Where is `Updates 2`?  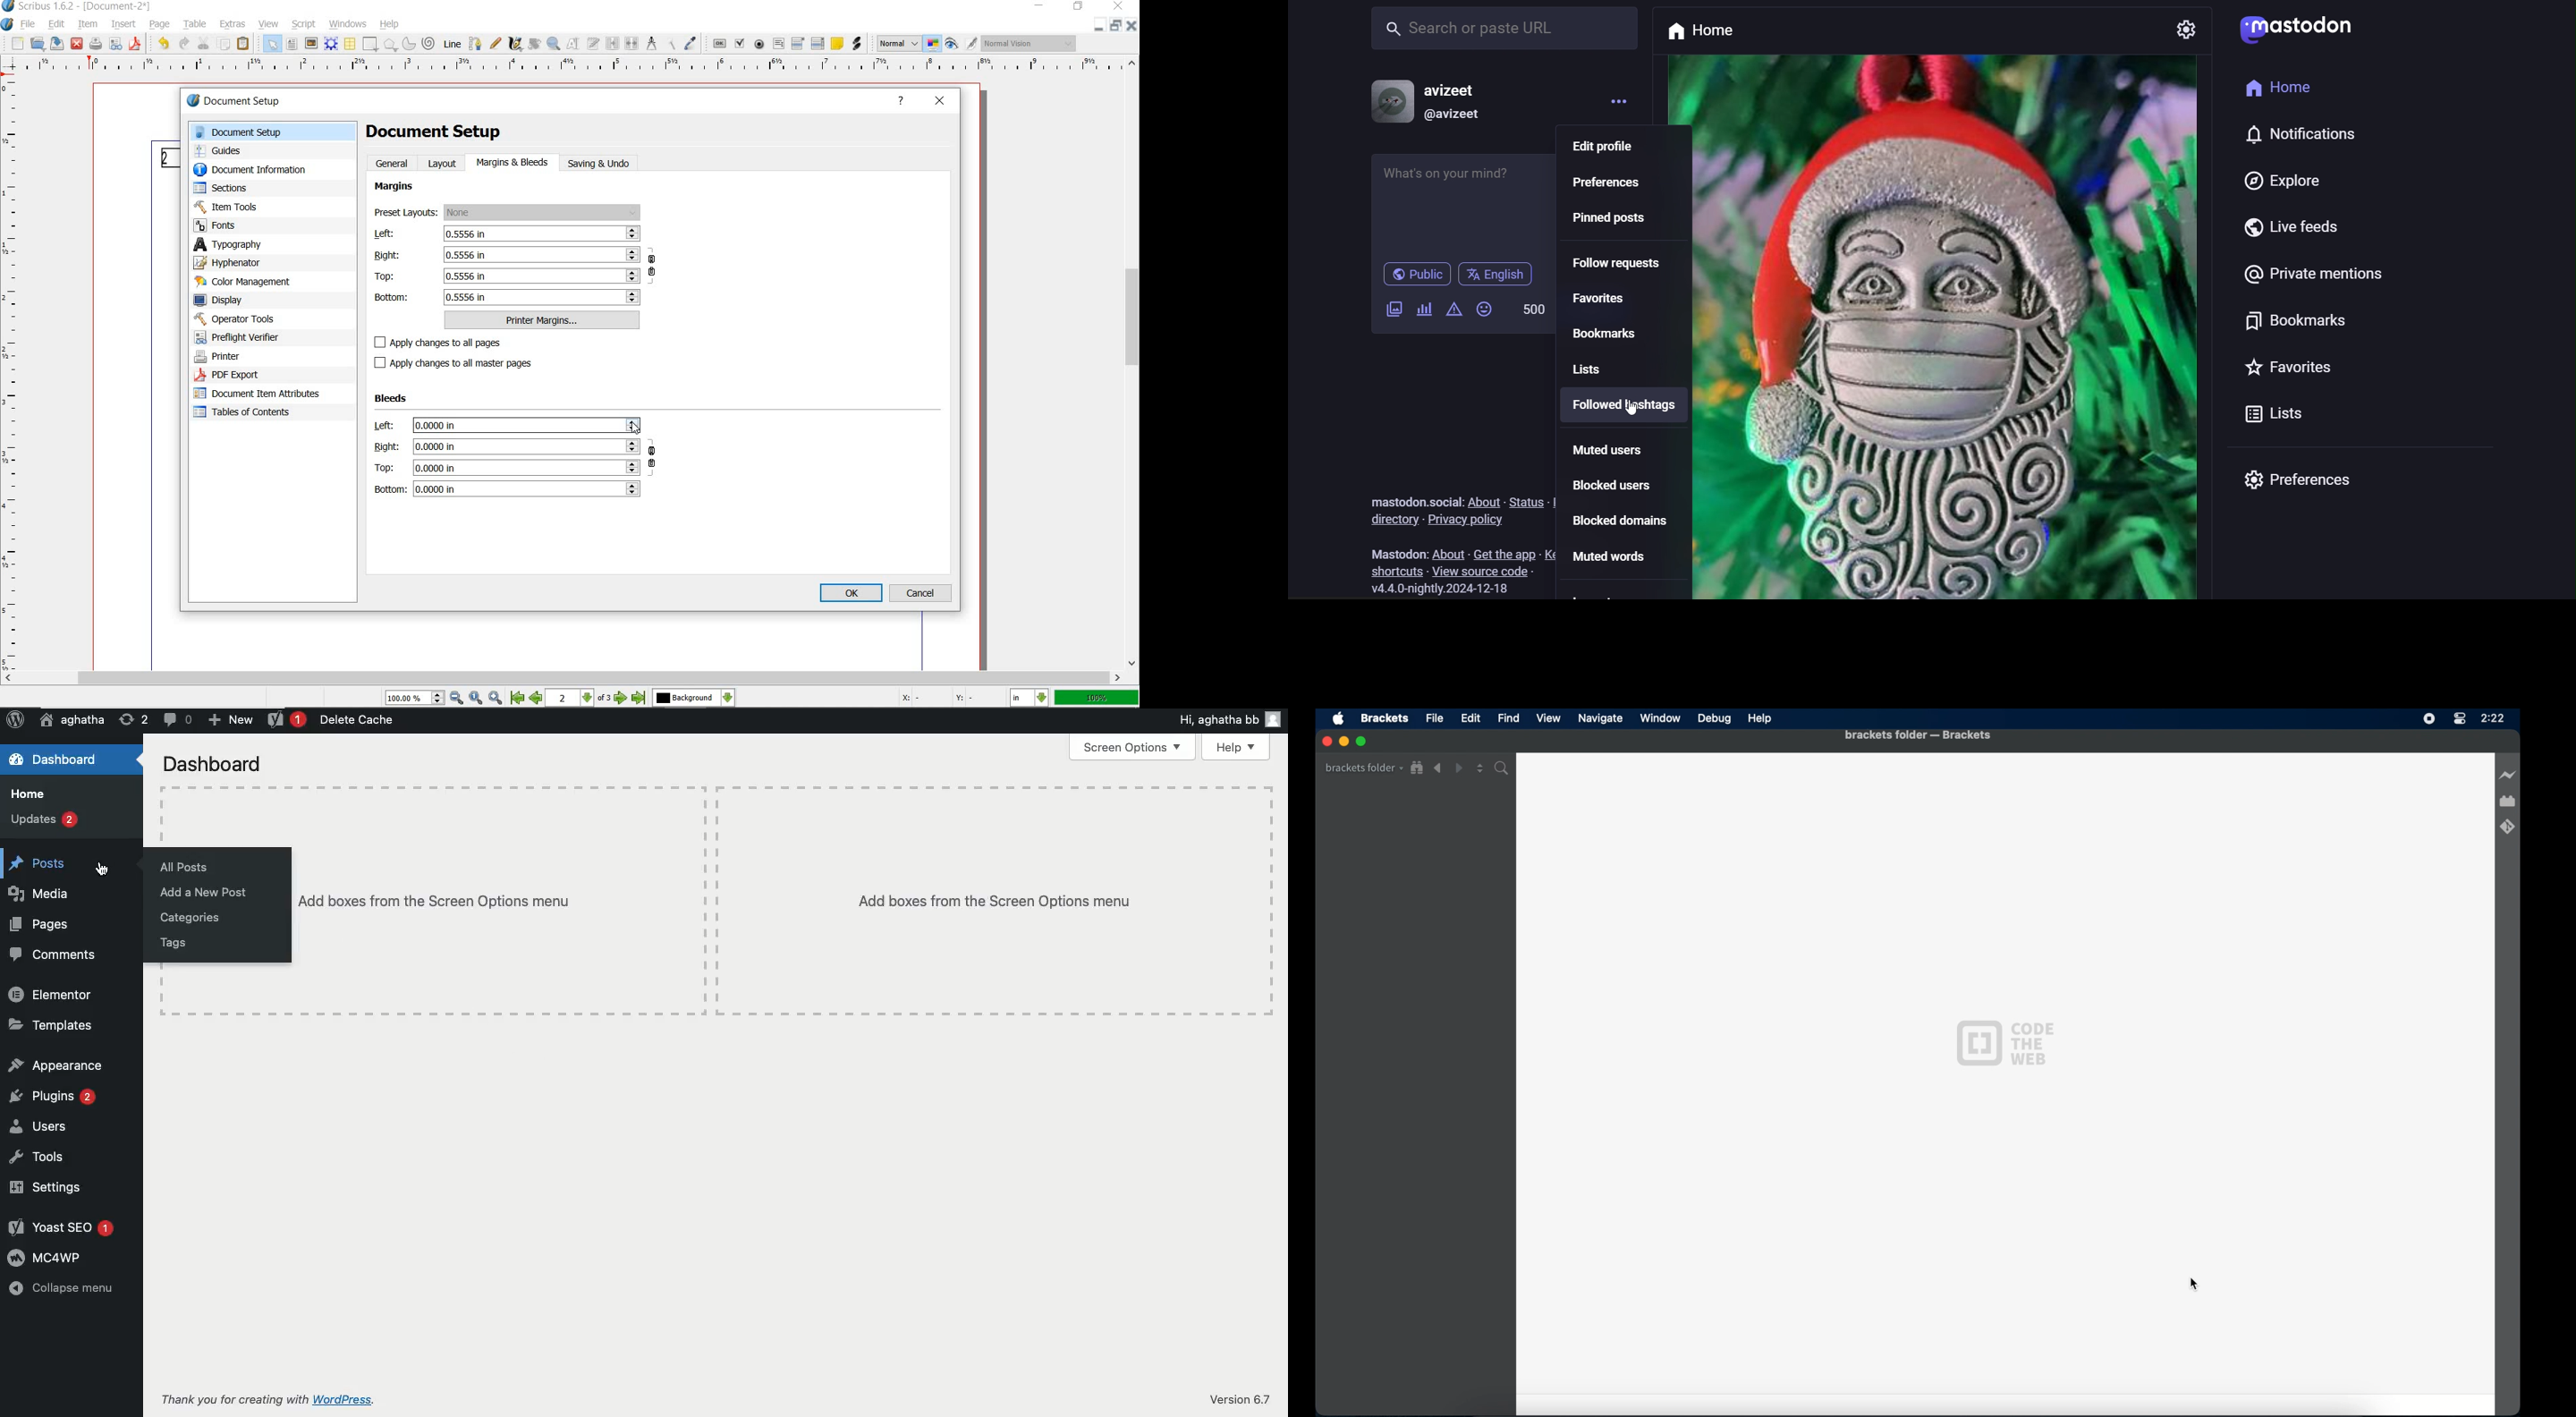
Updates 2 is located at coordinates (48, 821).